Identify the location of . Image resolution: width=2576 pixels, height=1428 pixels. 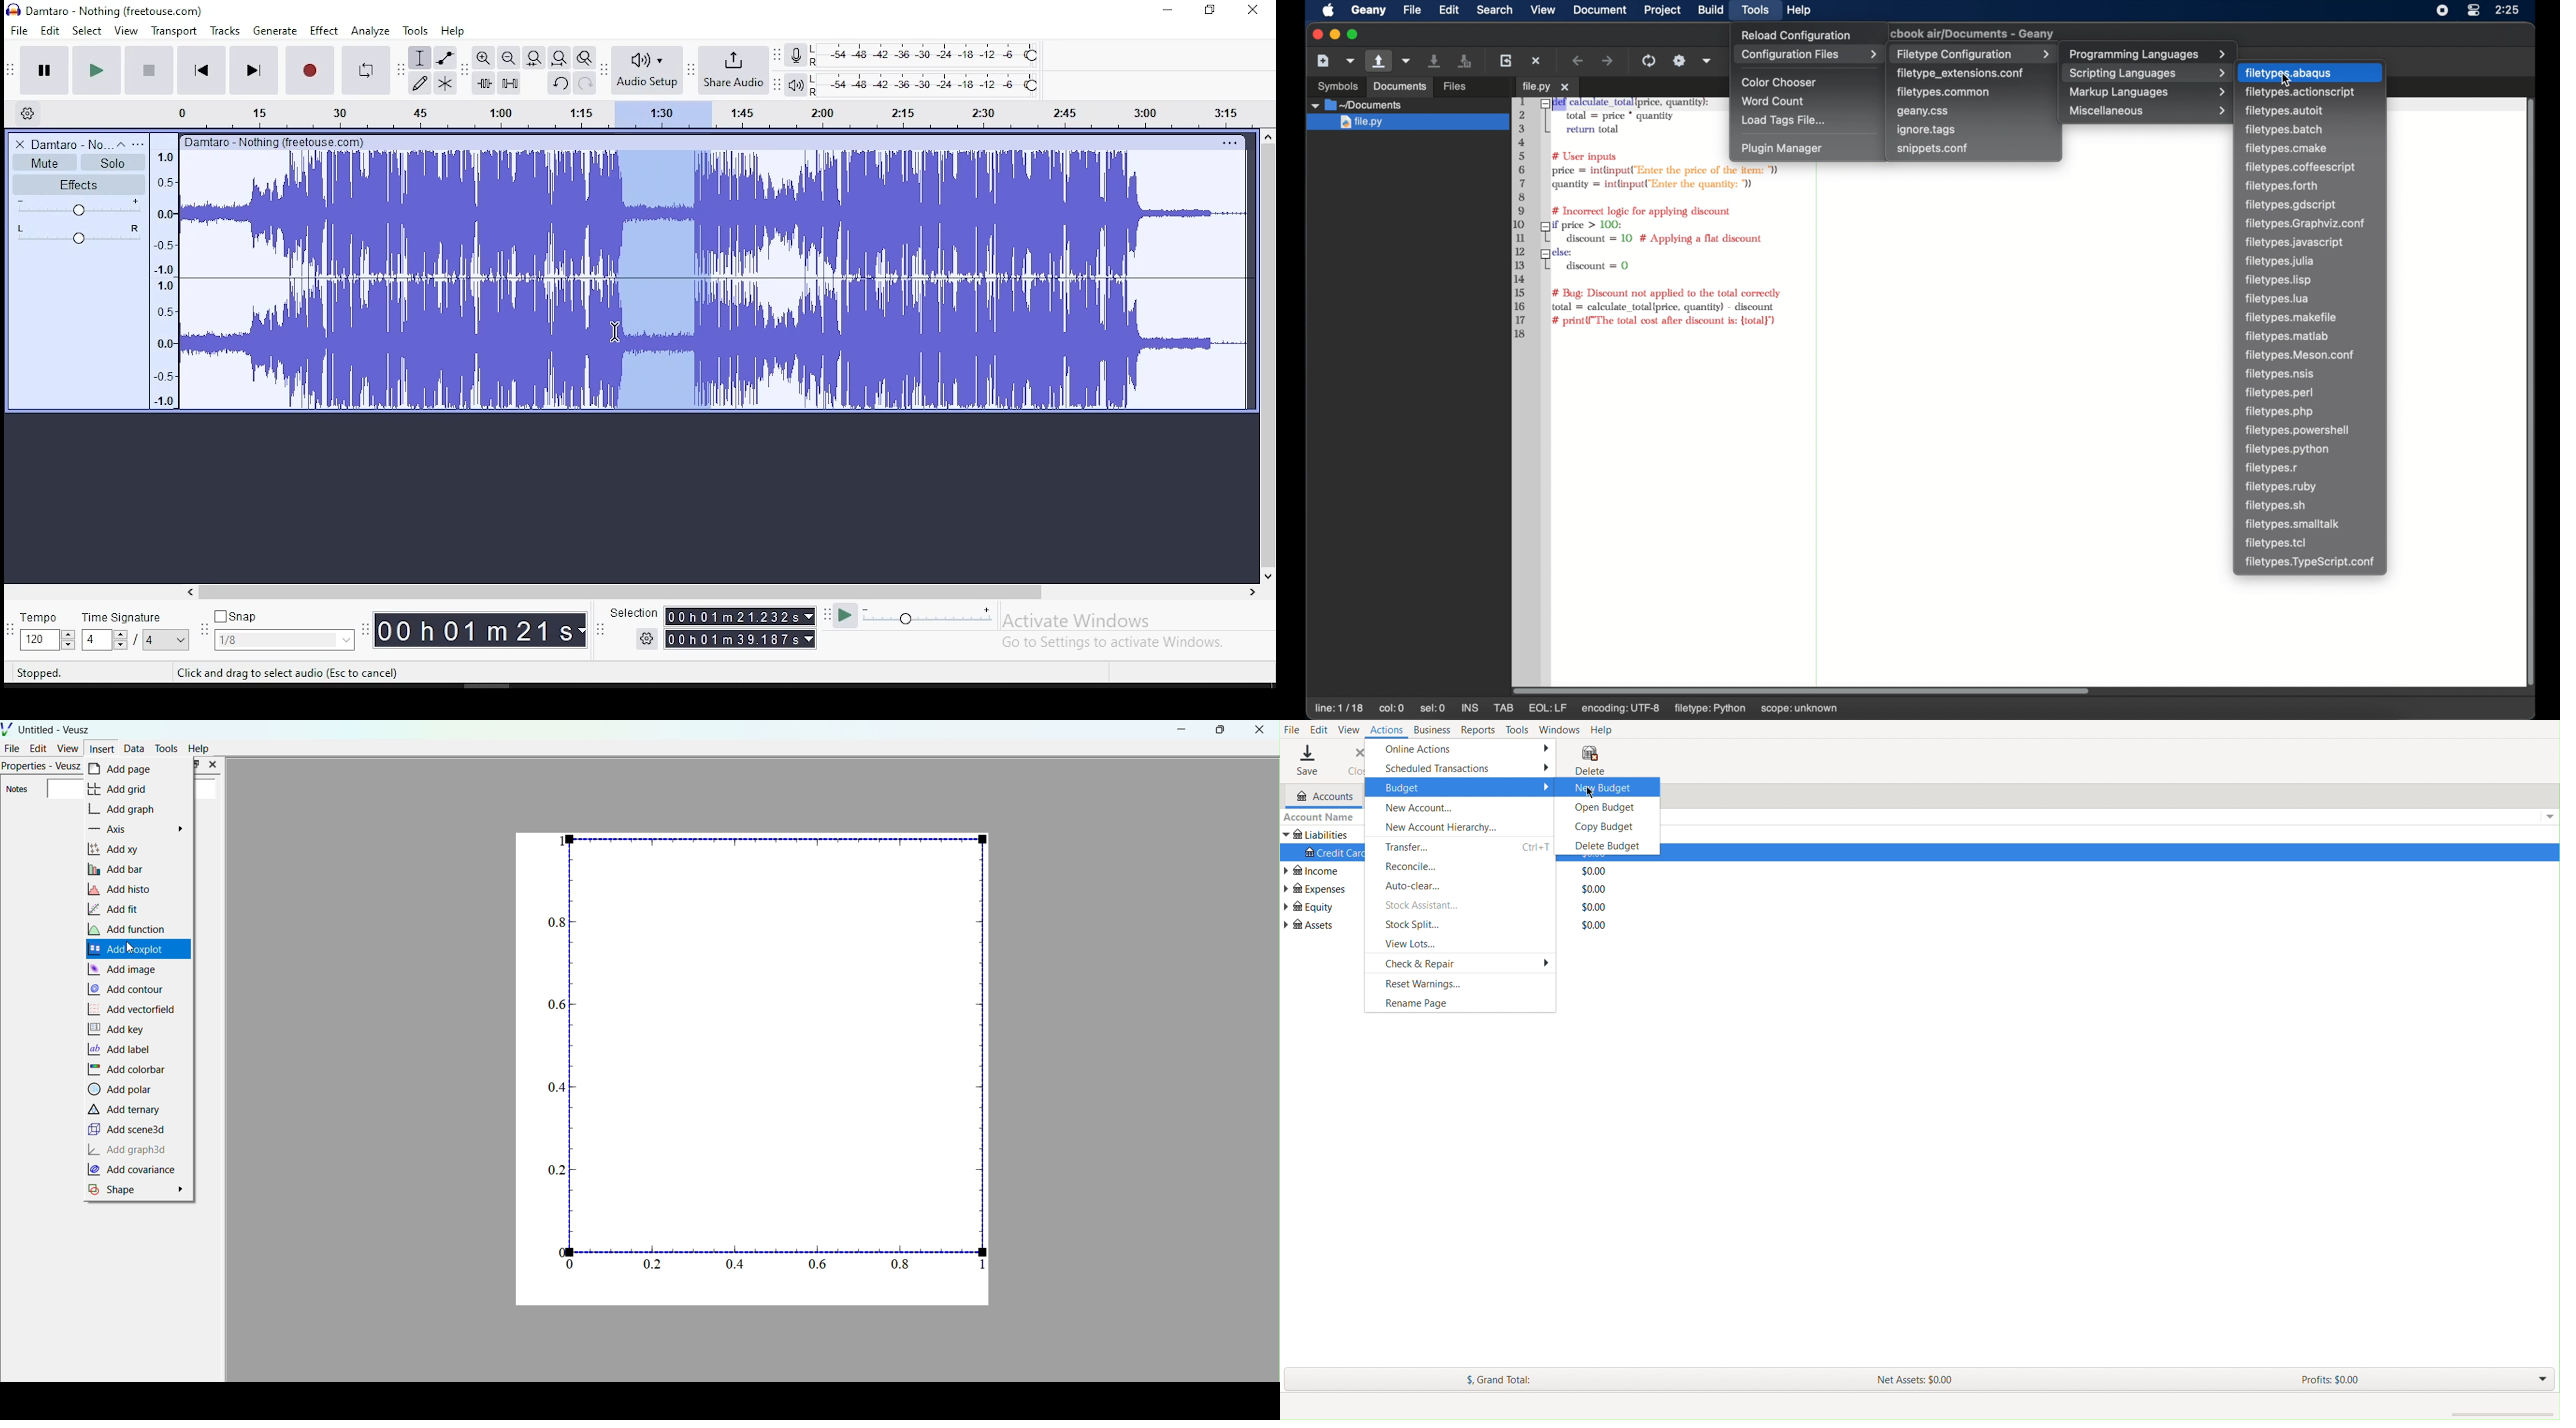
(1229, 142).